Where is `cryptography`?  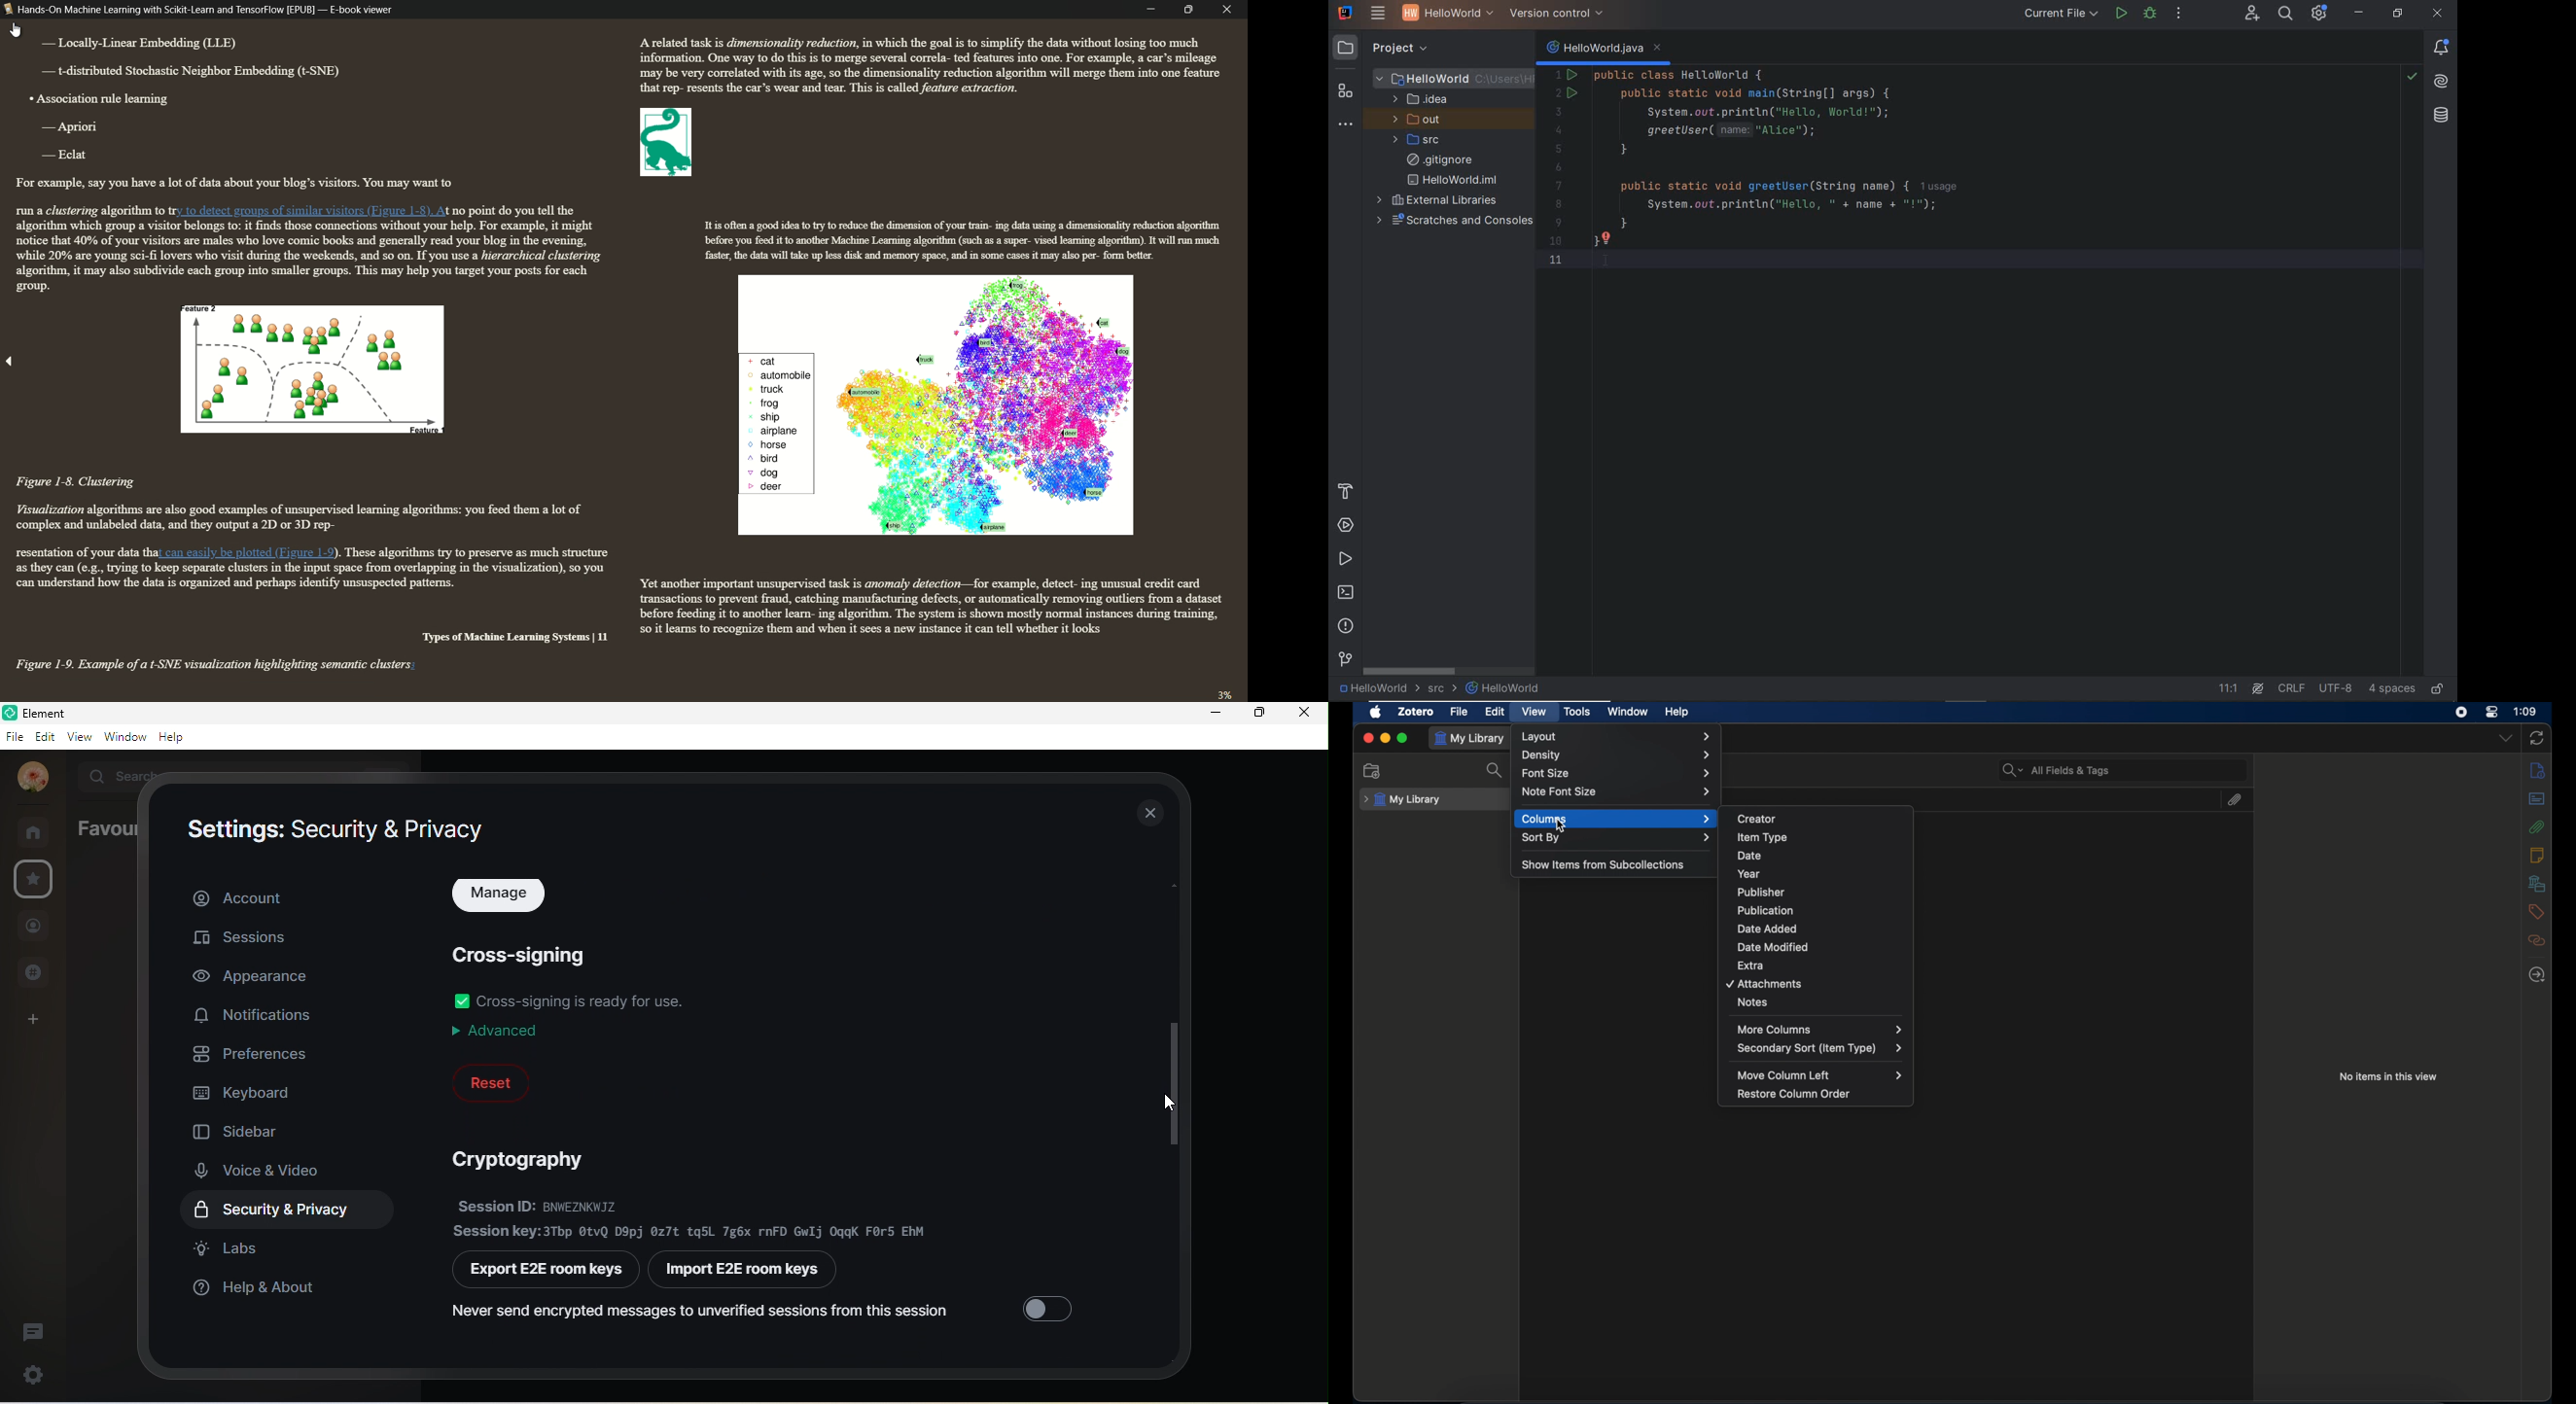
cryptography is located at coordinates (526, 1159).